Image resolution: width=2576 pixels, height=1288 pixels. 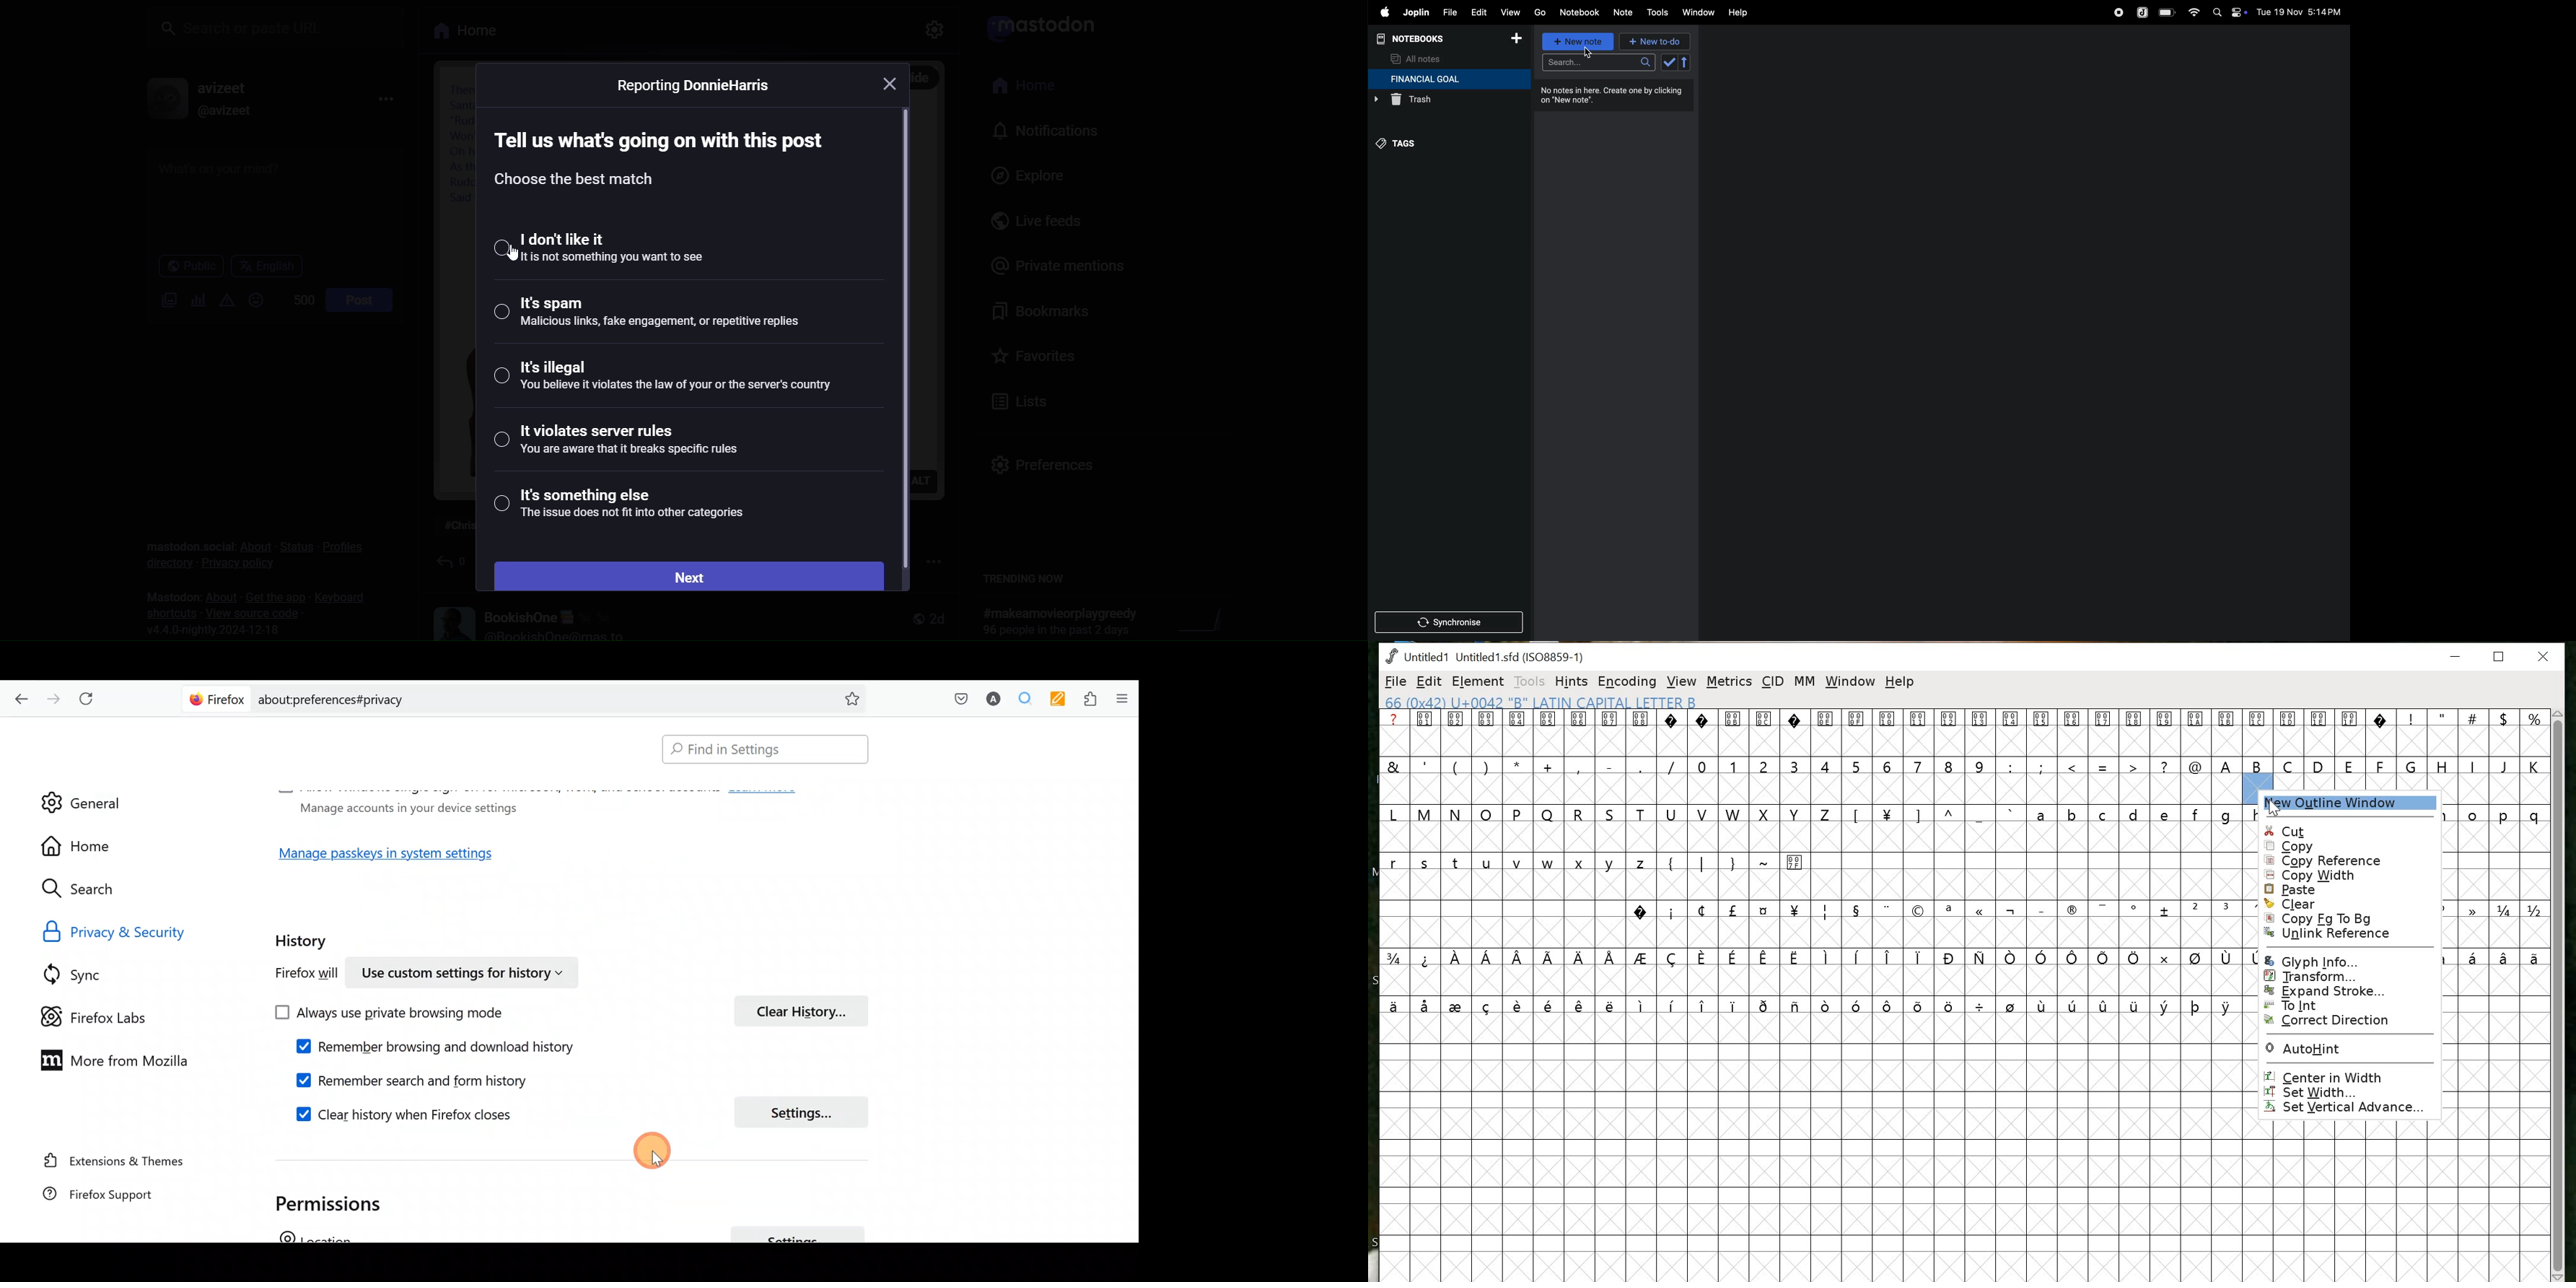 I want to click on file, so click(x=1447, y=11).